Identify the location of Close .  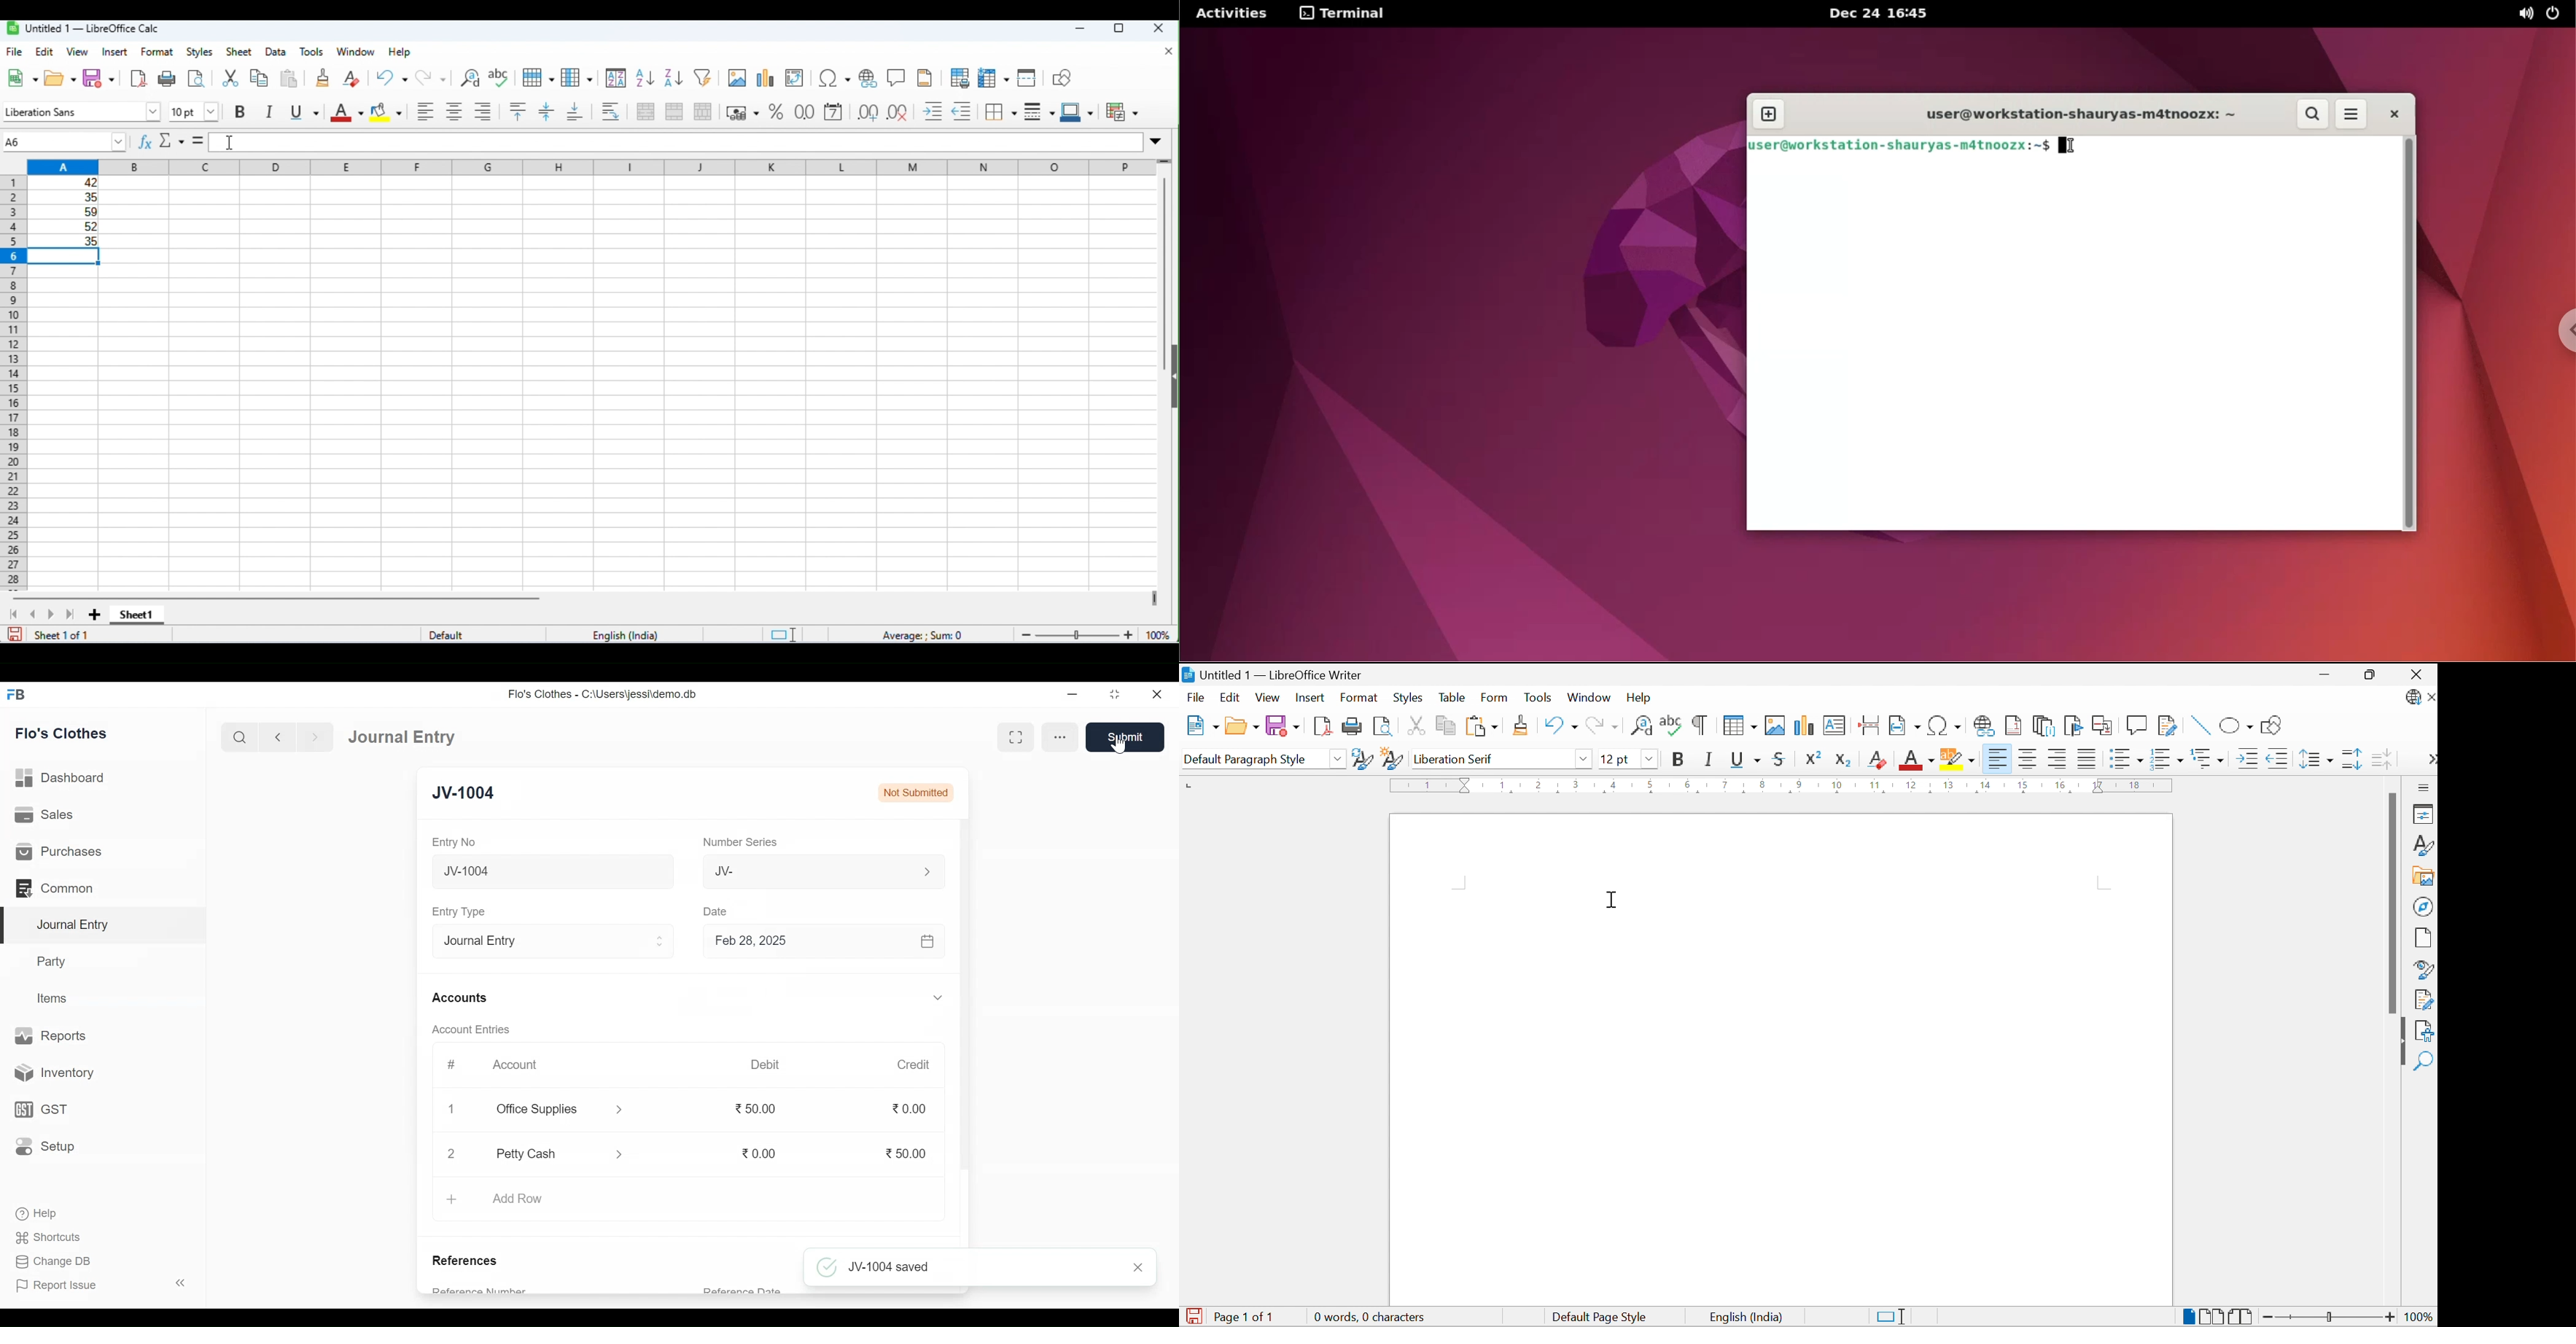
(451, 1154).